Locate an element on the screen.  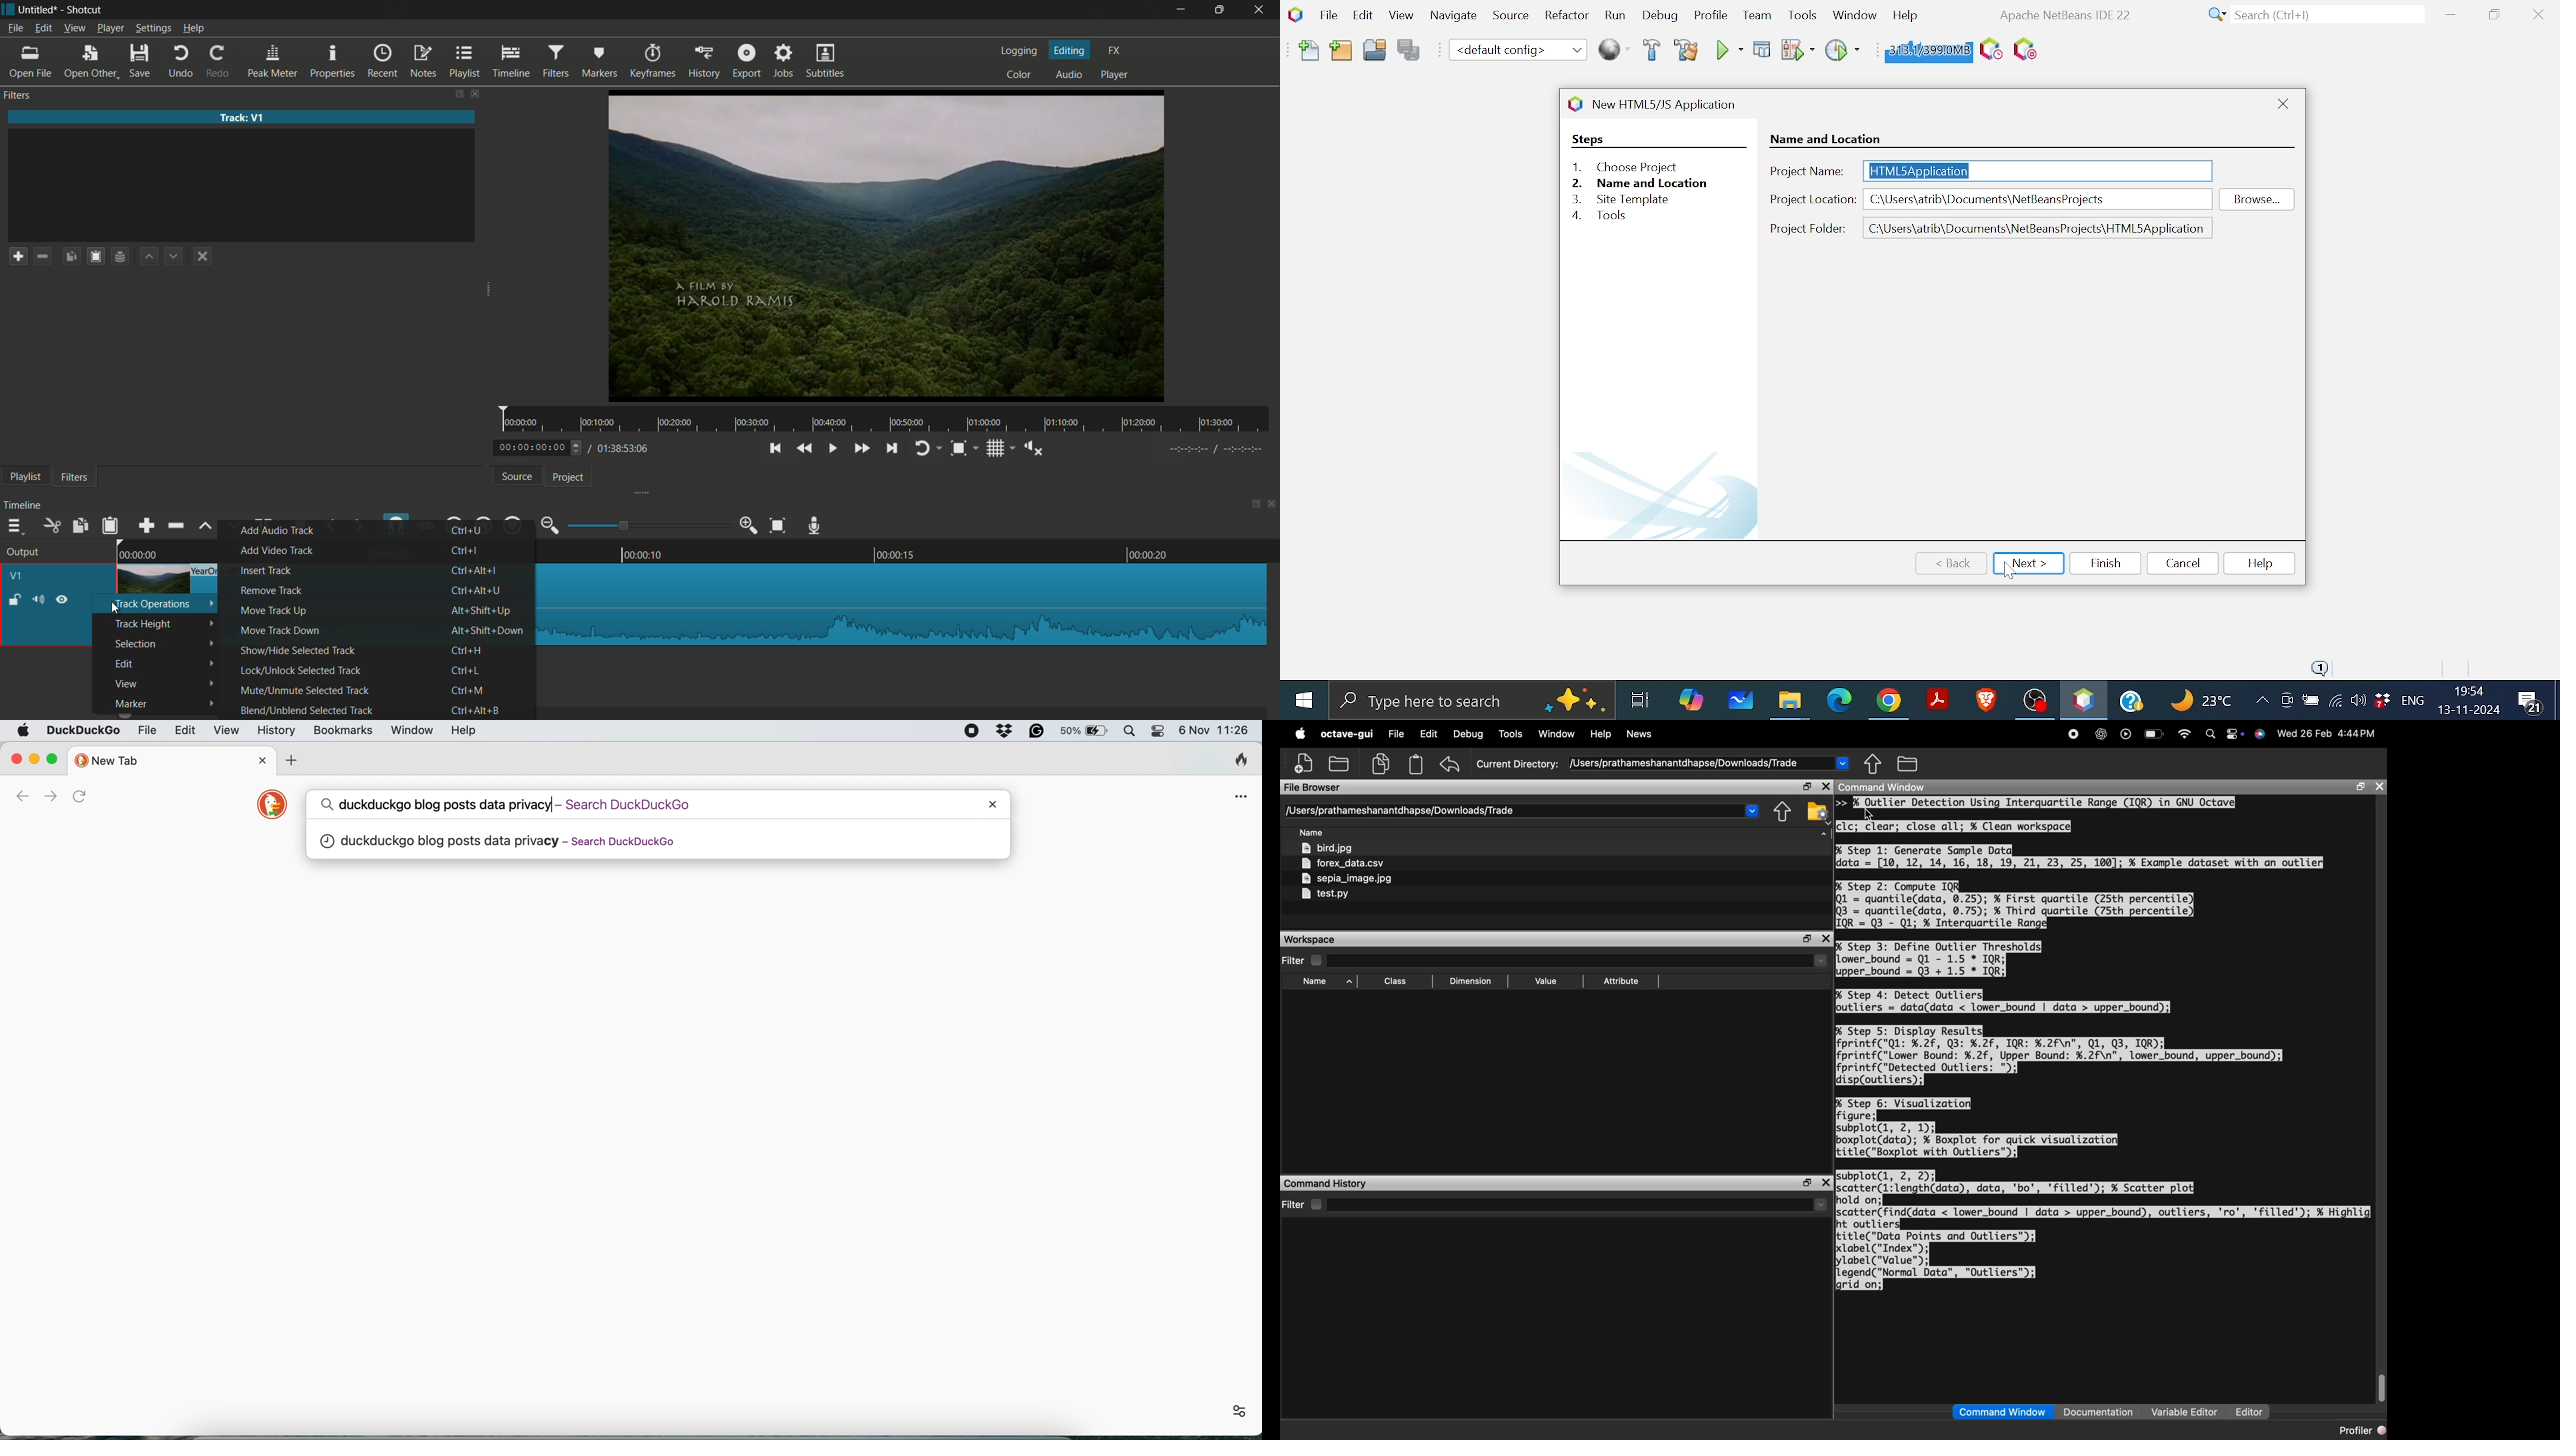
Help is located at coordinates (2259, 563).